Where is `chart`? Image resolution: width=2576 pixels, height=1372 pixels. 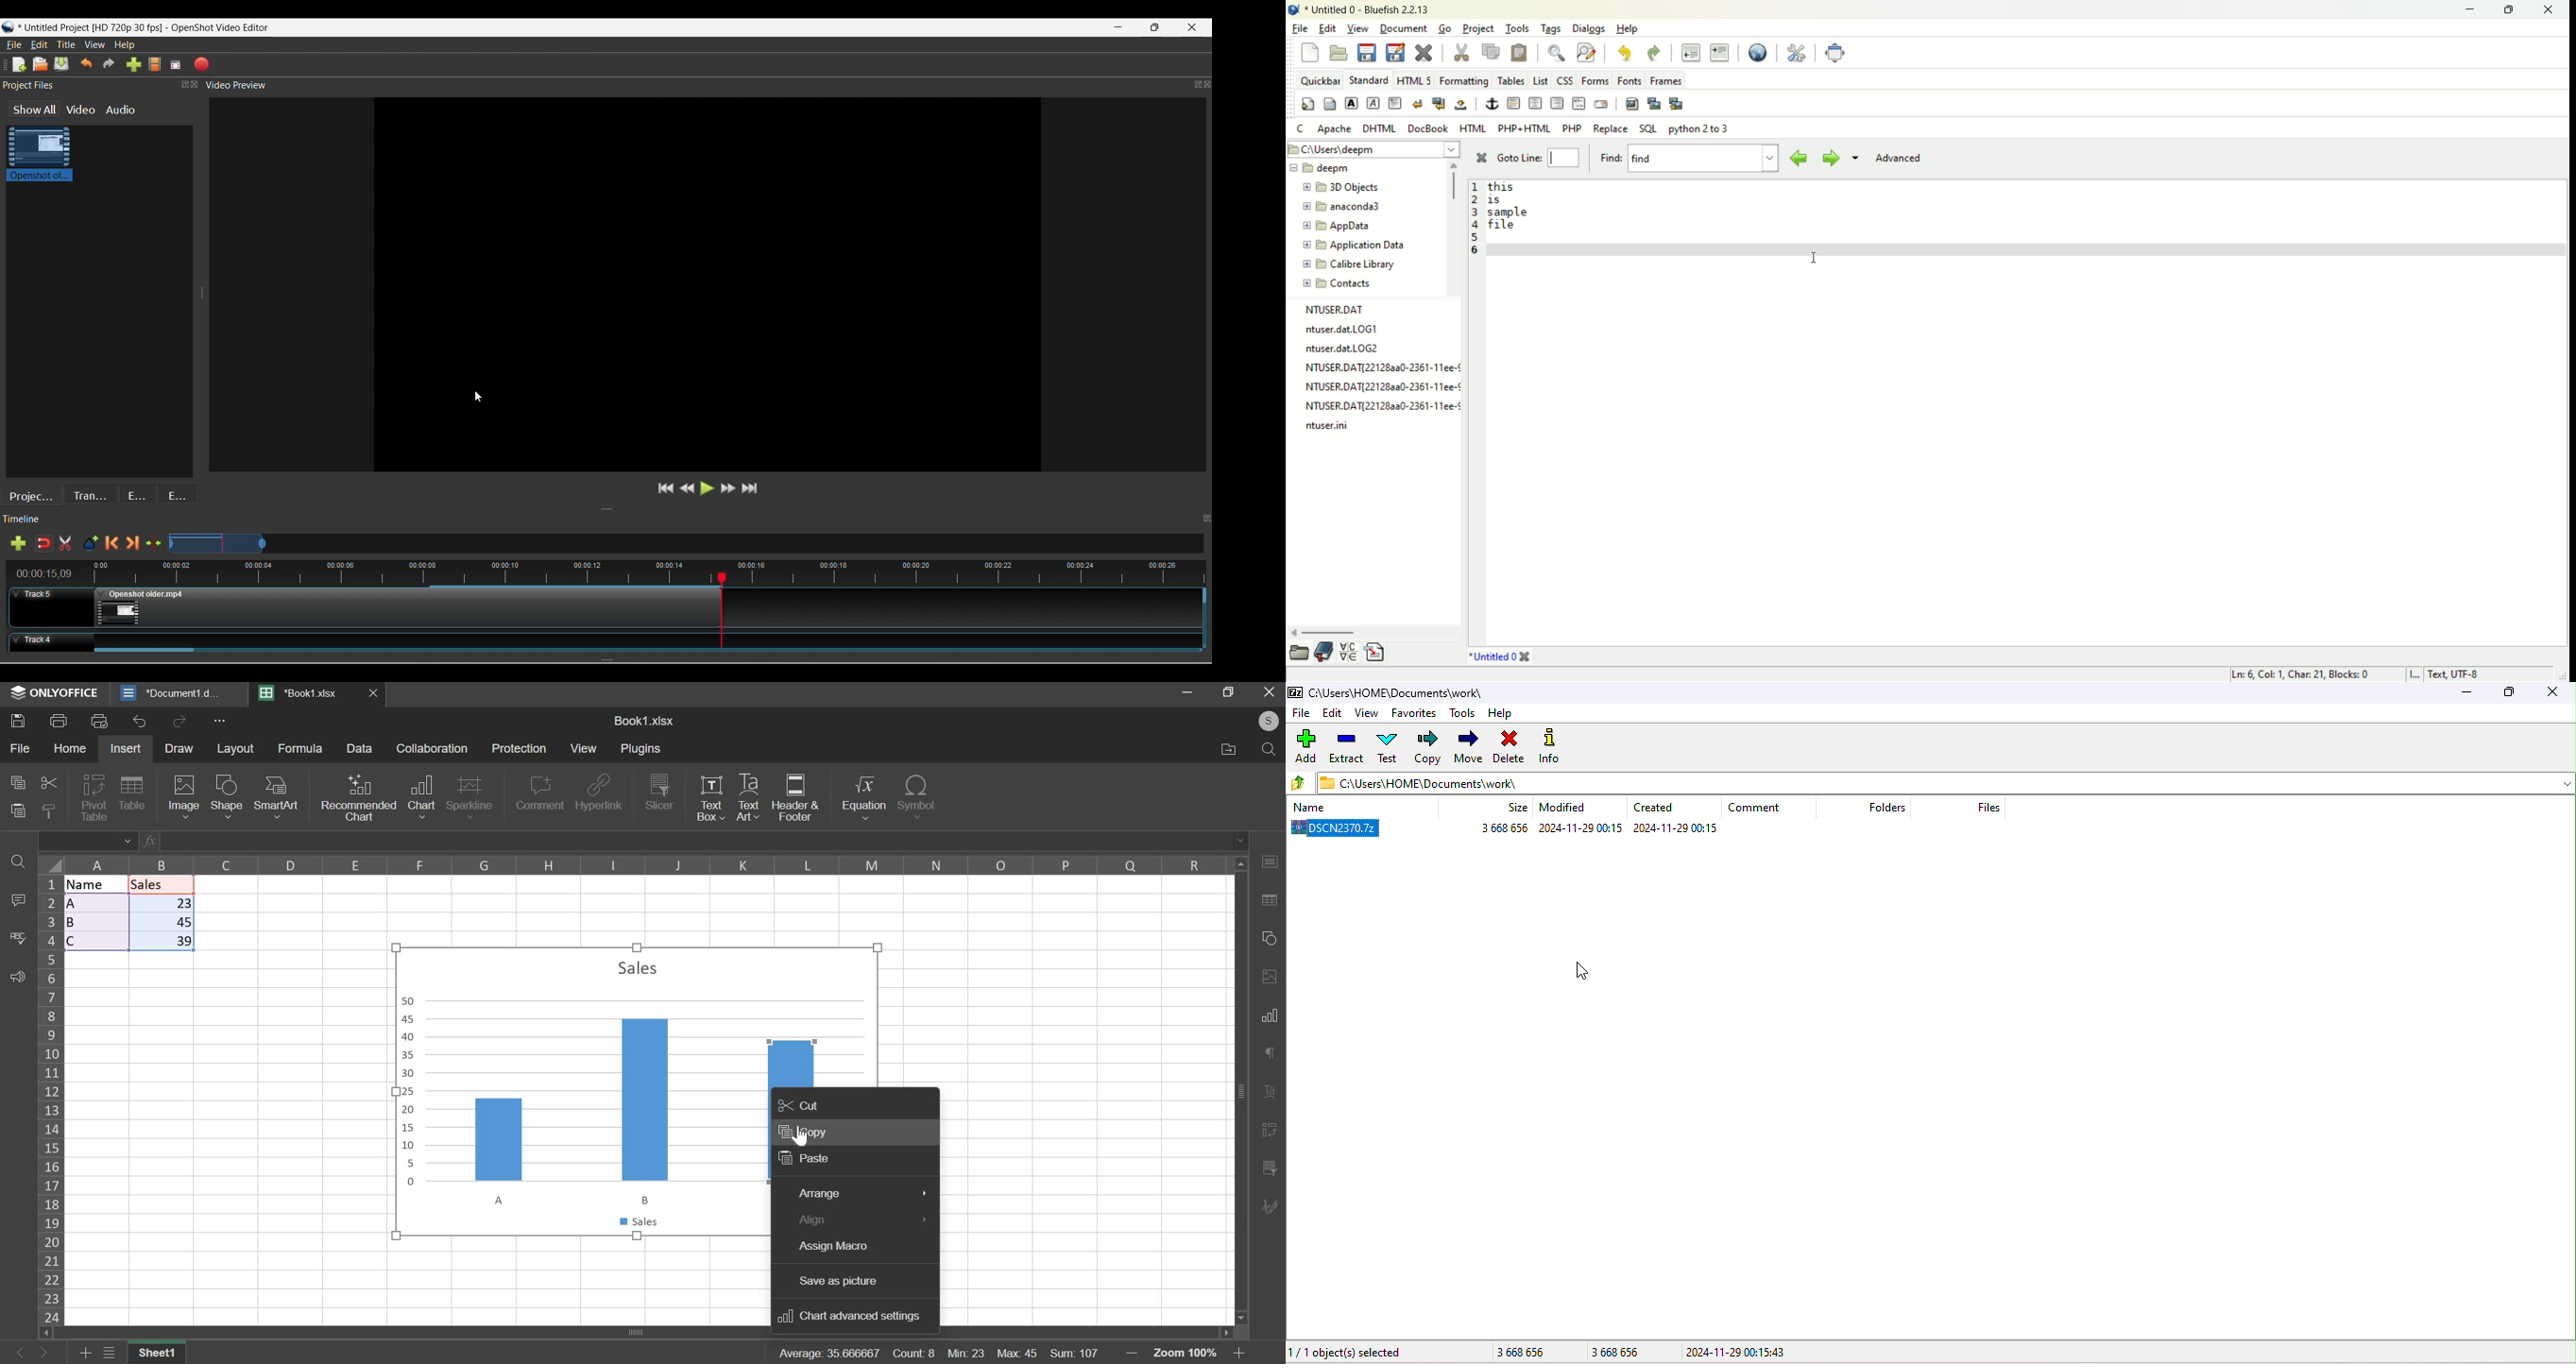
chart is located at coordinates (421, 796).